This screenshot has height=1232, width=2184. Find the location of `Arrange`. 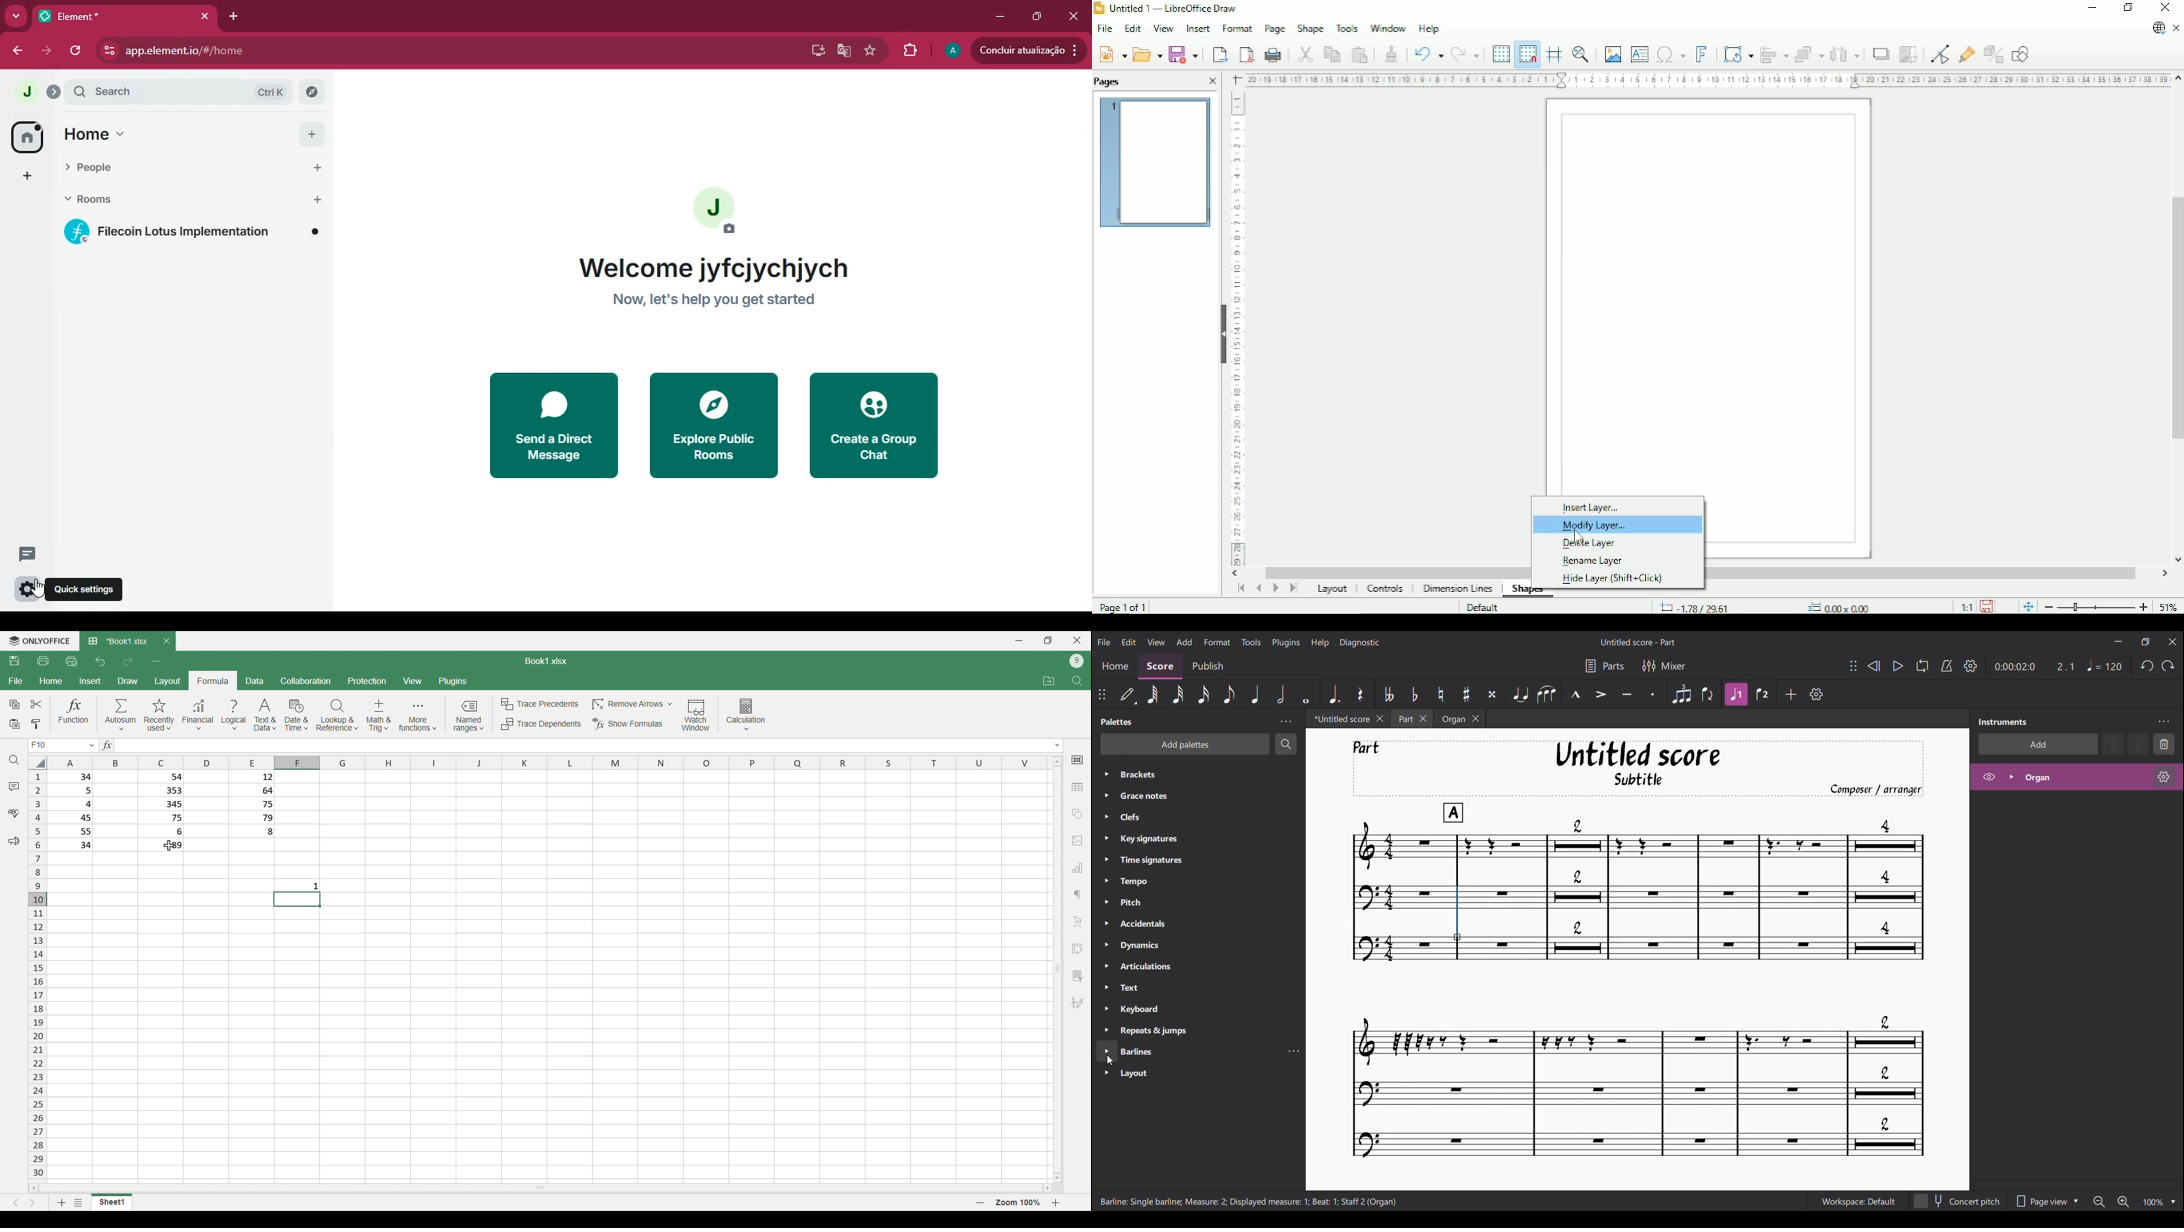

Arrange is located at coordinates (1810, 54).